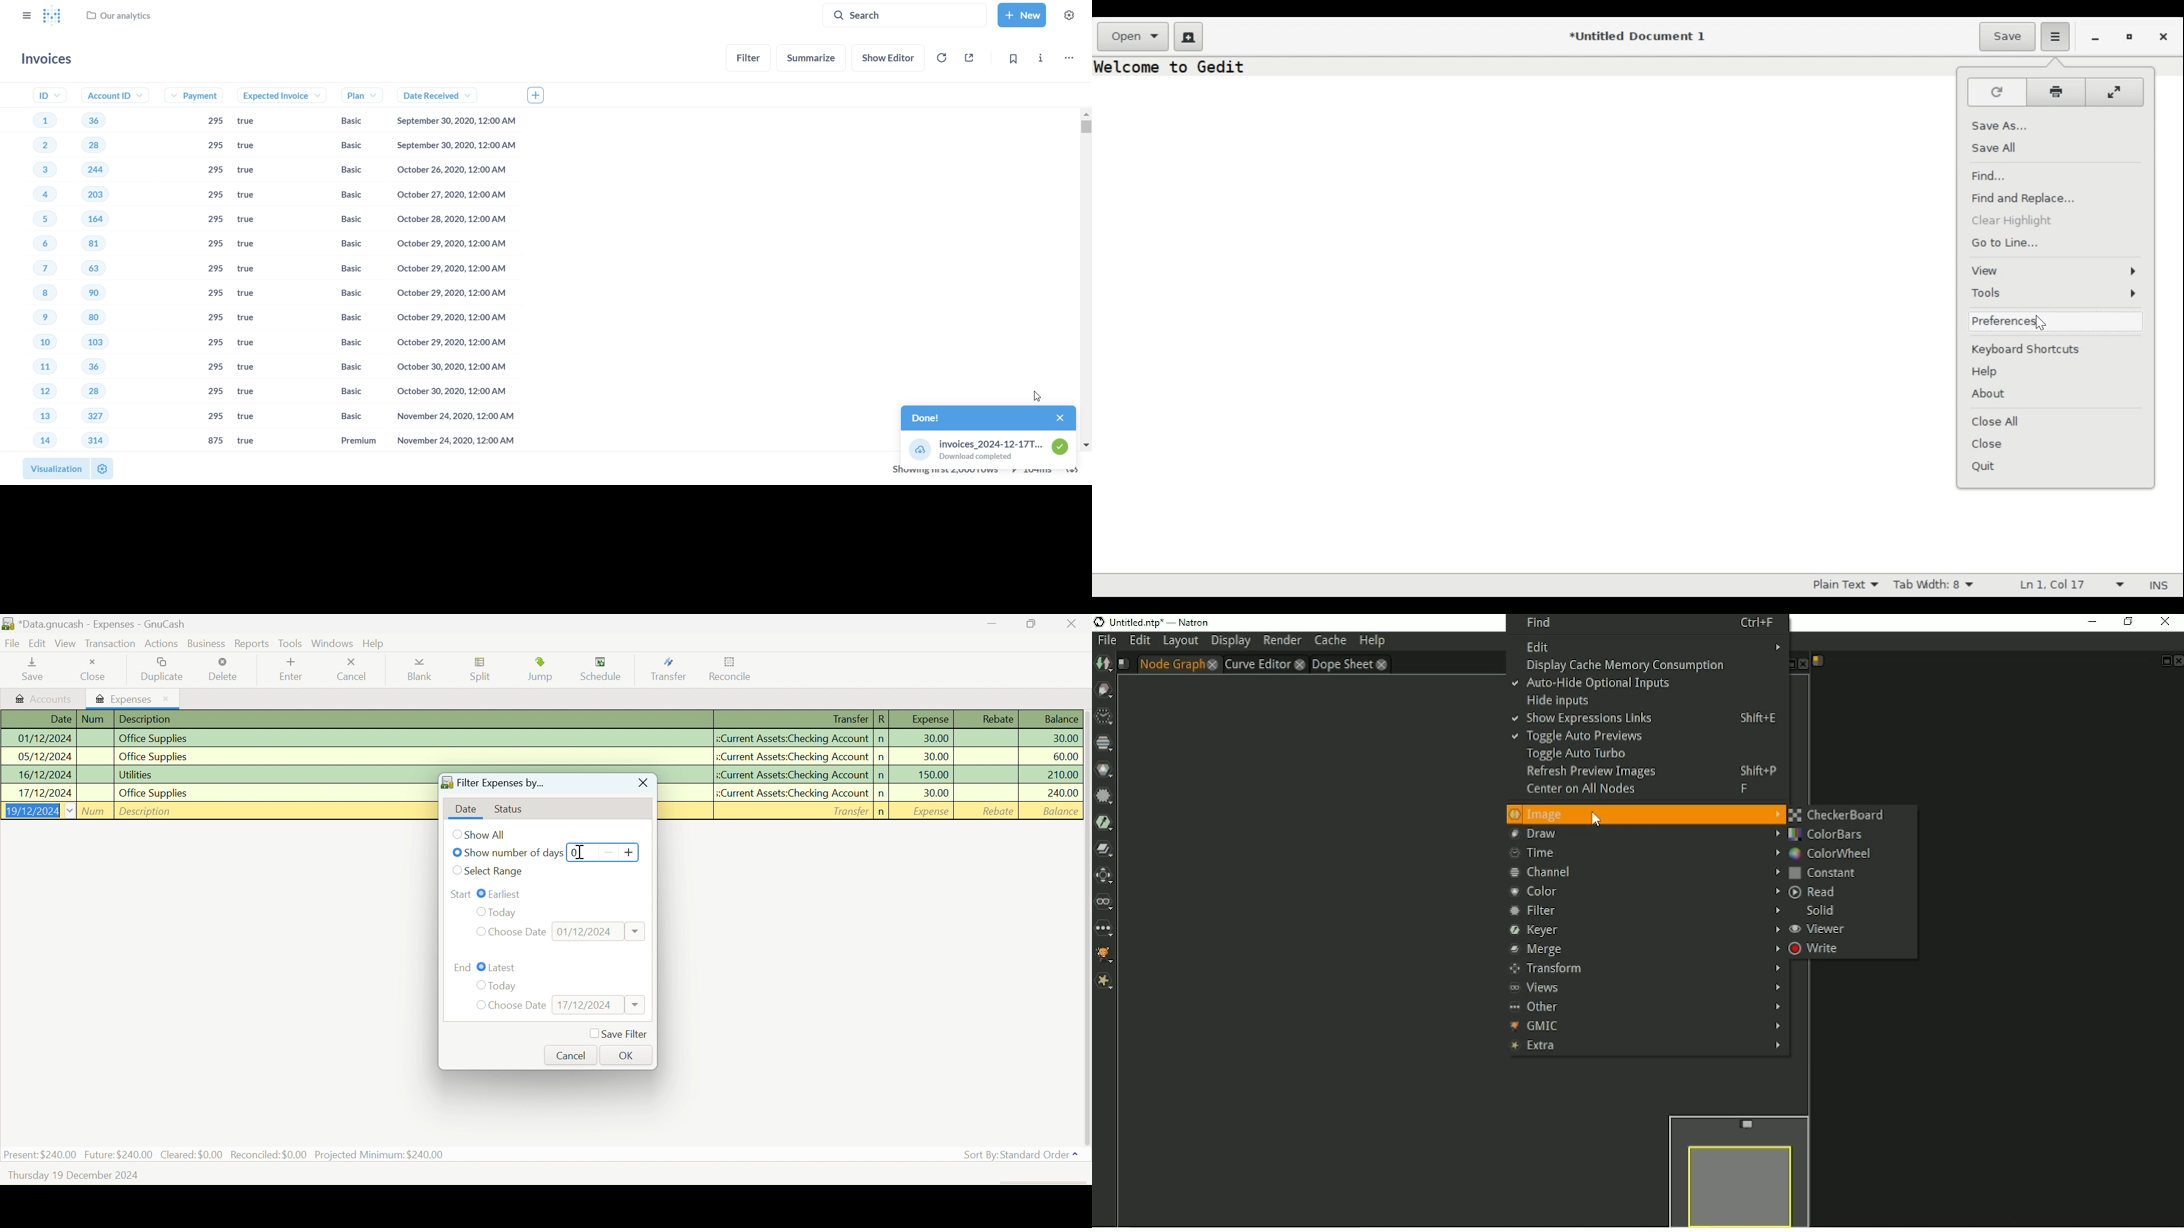 The height and width of the screenshot is (1232, 2184). Describe the element at coordinates (482, 967) in the screenshot. I see `Checkbox` at that location.